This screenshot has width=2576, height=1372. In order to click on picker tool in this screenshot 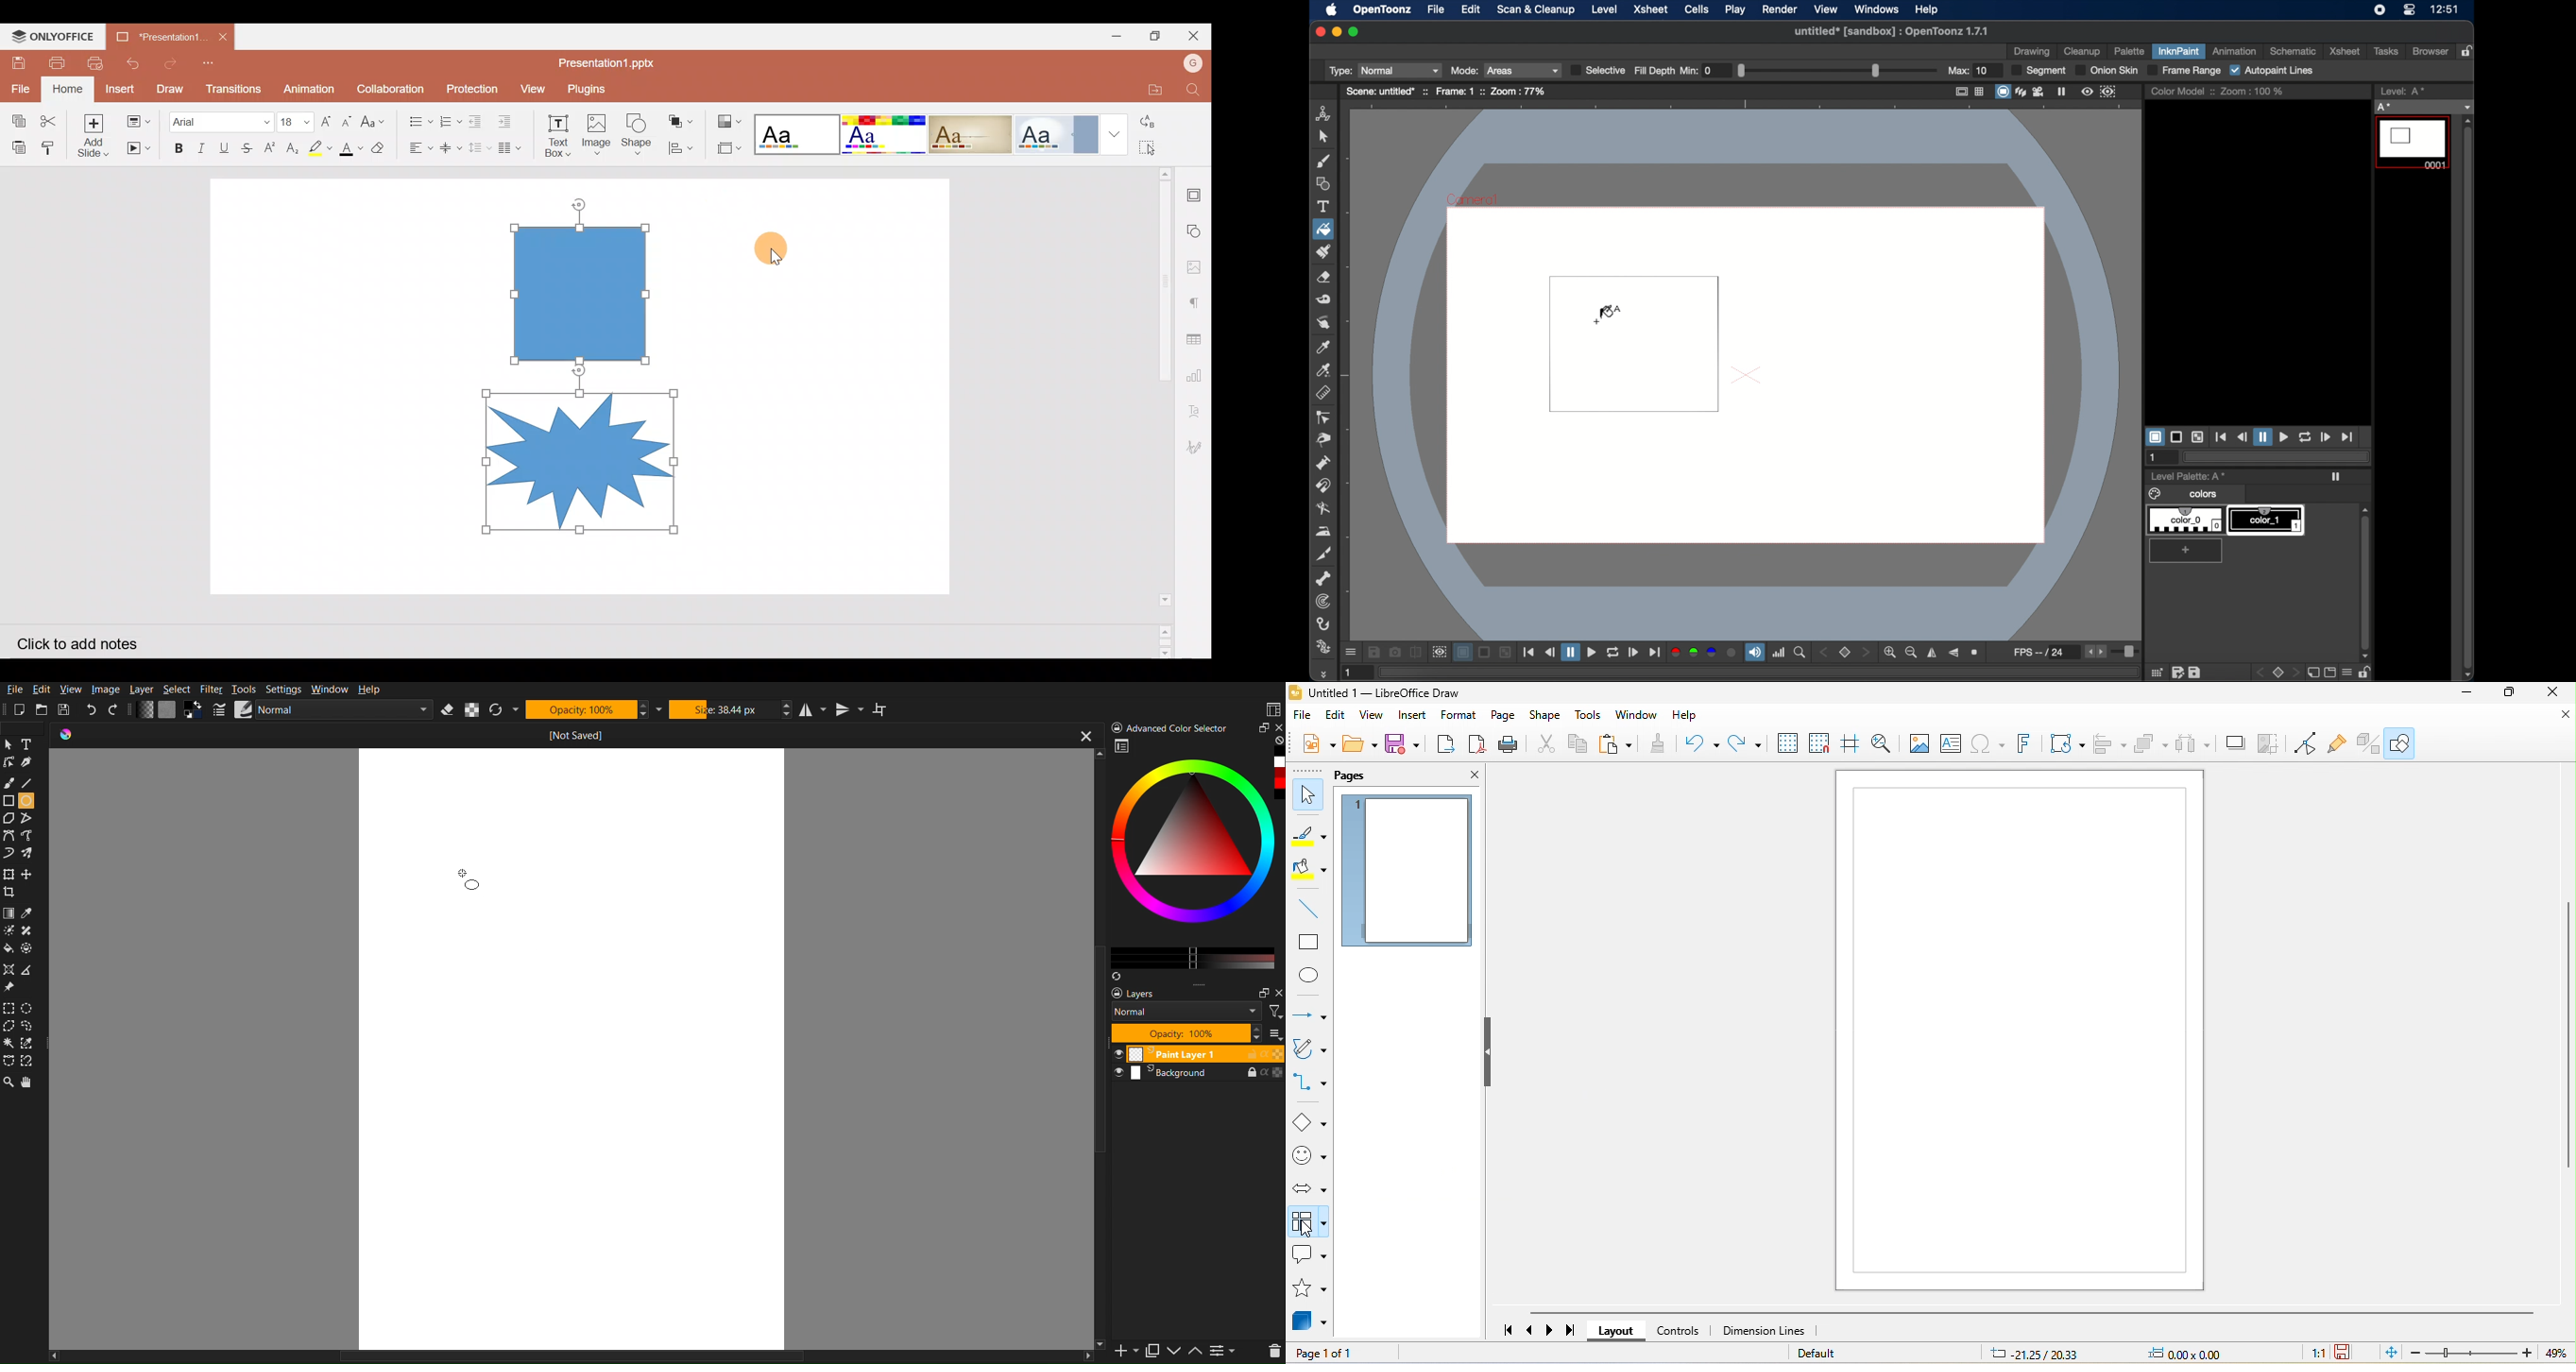, I will do `click(1323, 347)`.